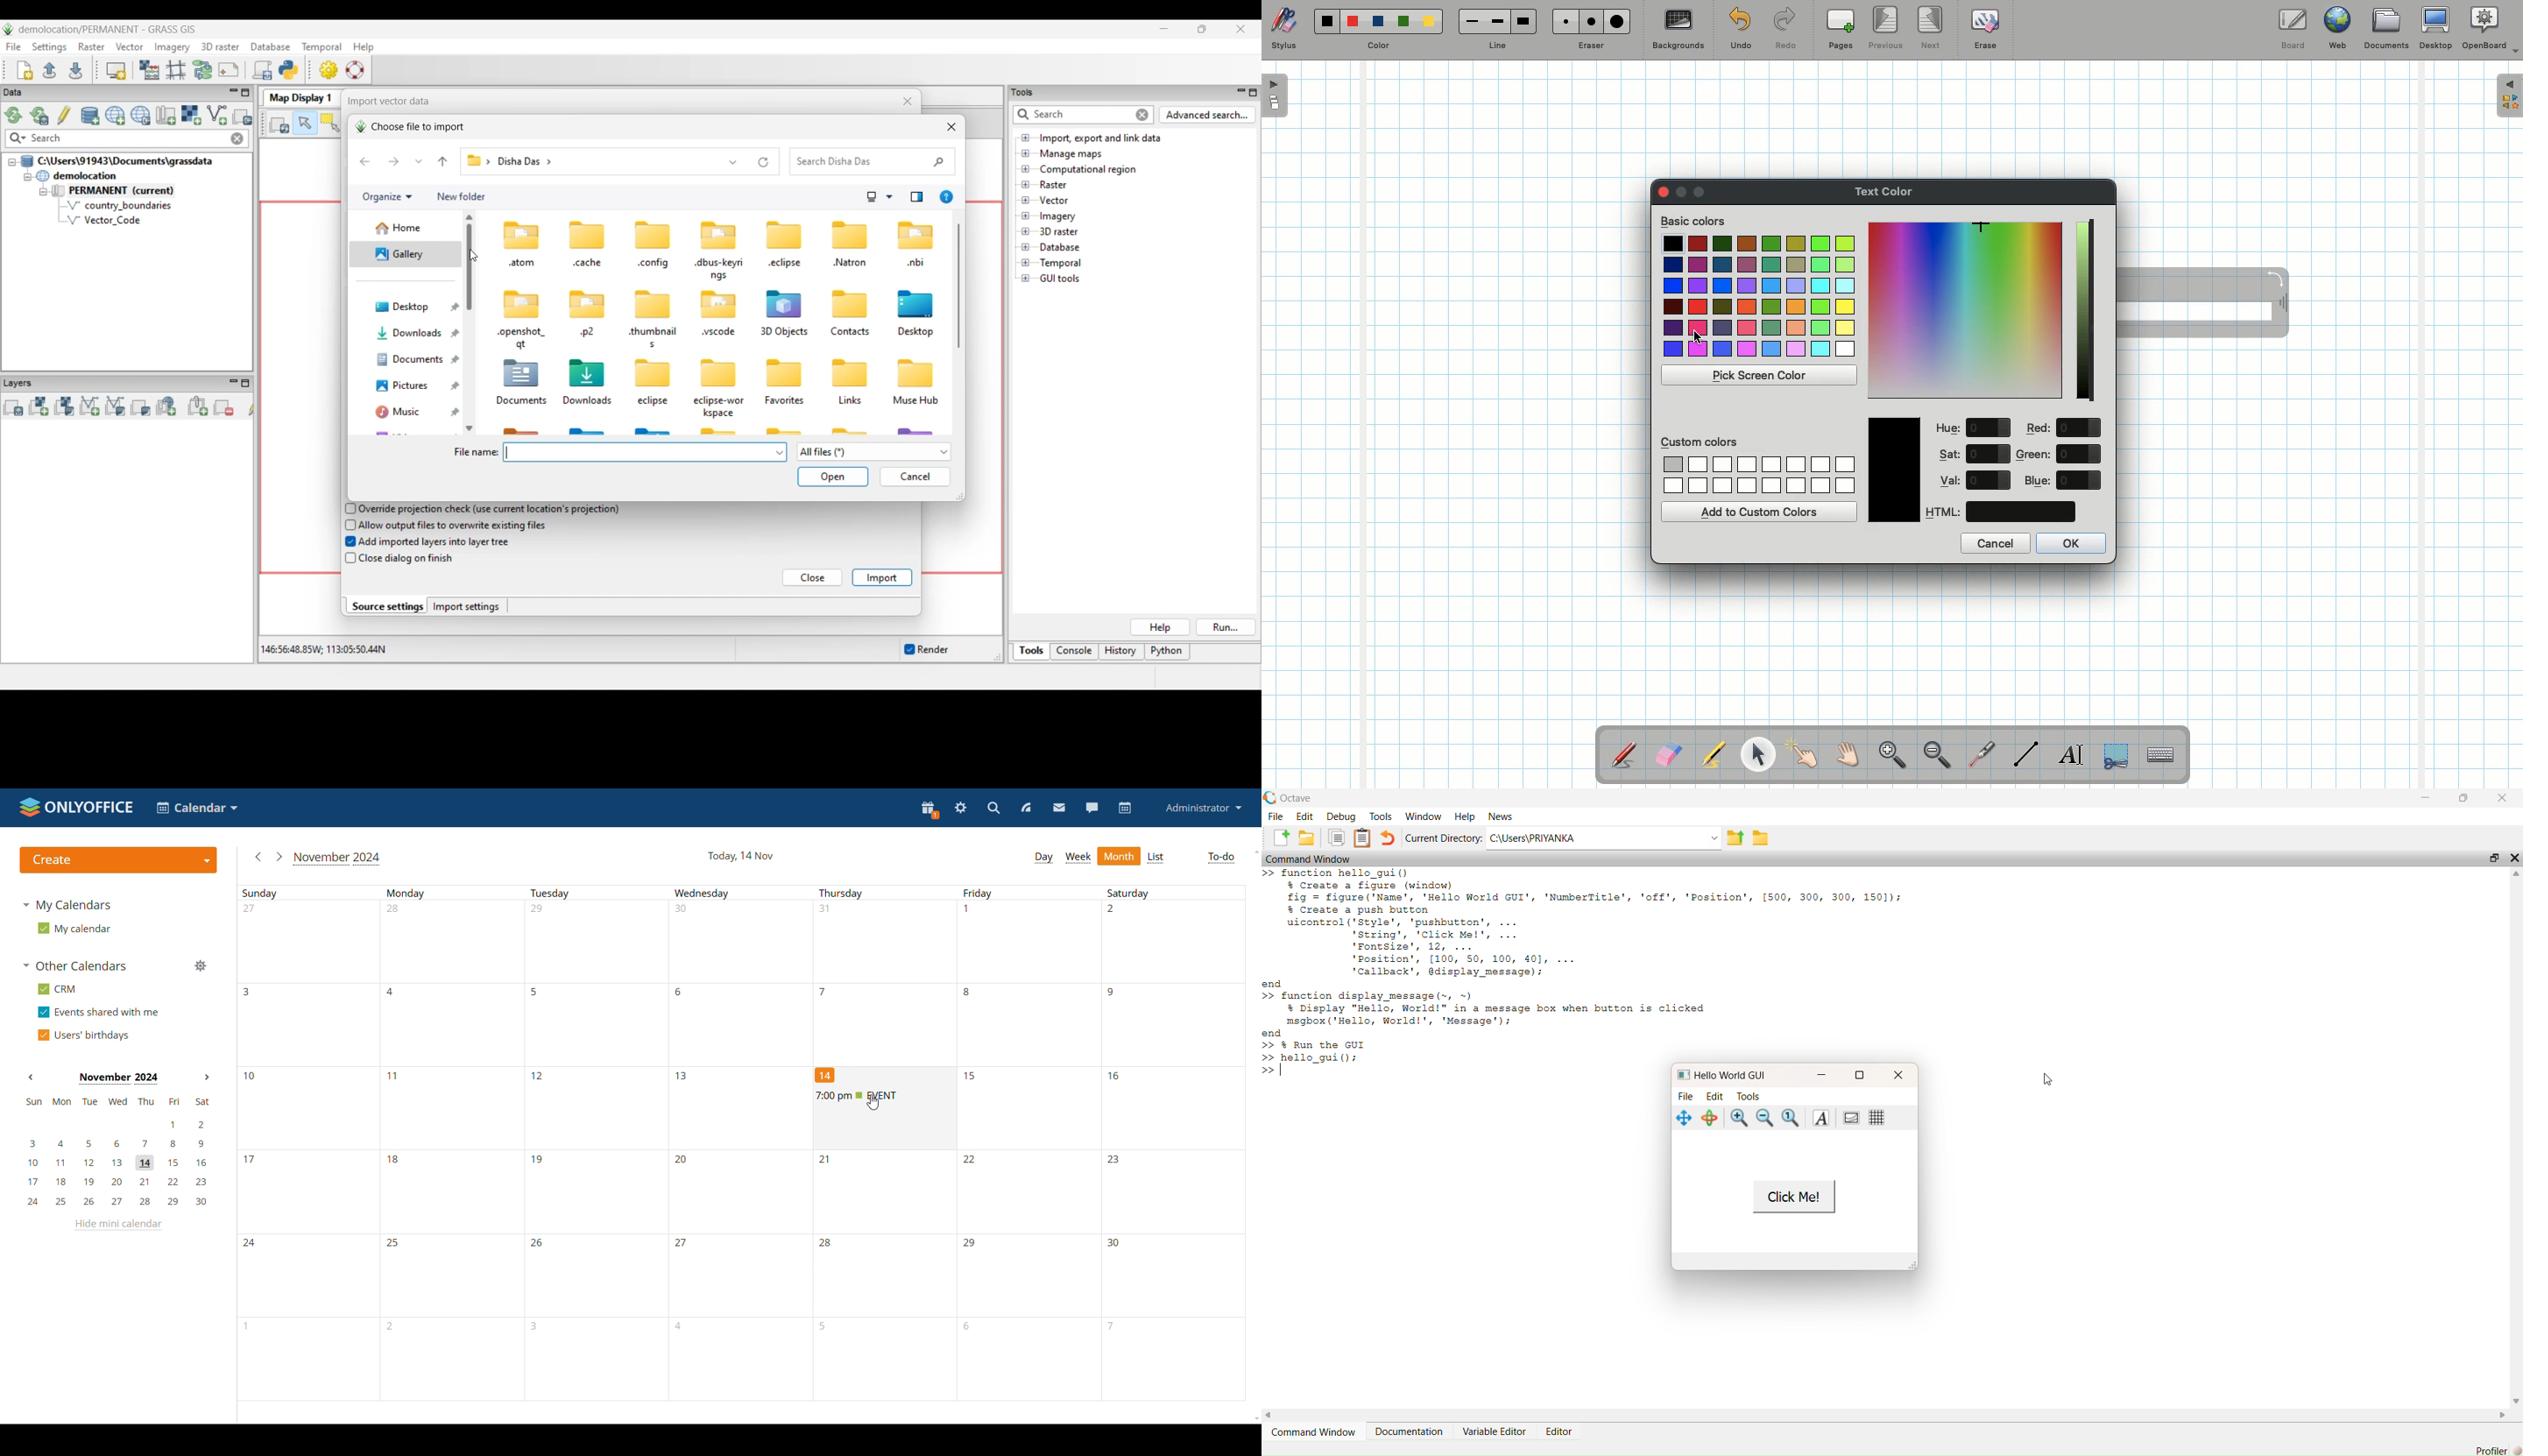  I want to click on settings, so click(960, 808).